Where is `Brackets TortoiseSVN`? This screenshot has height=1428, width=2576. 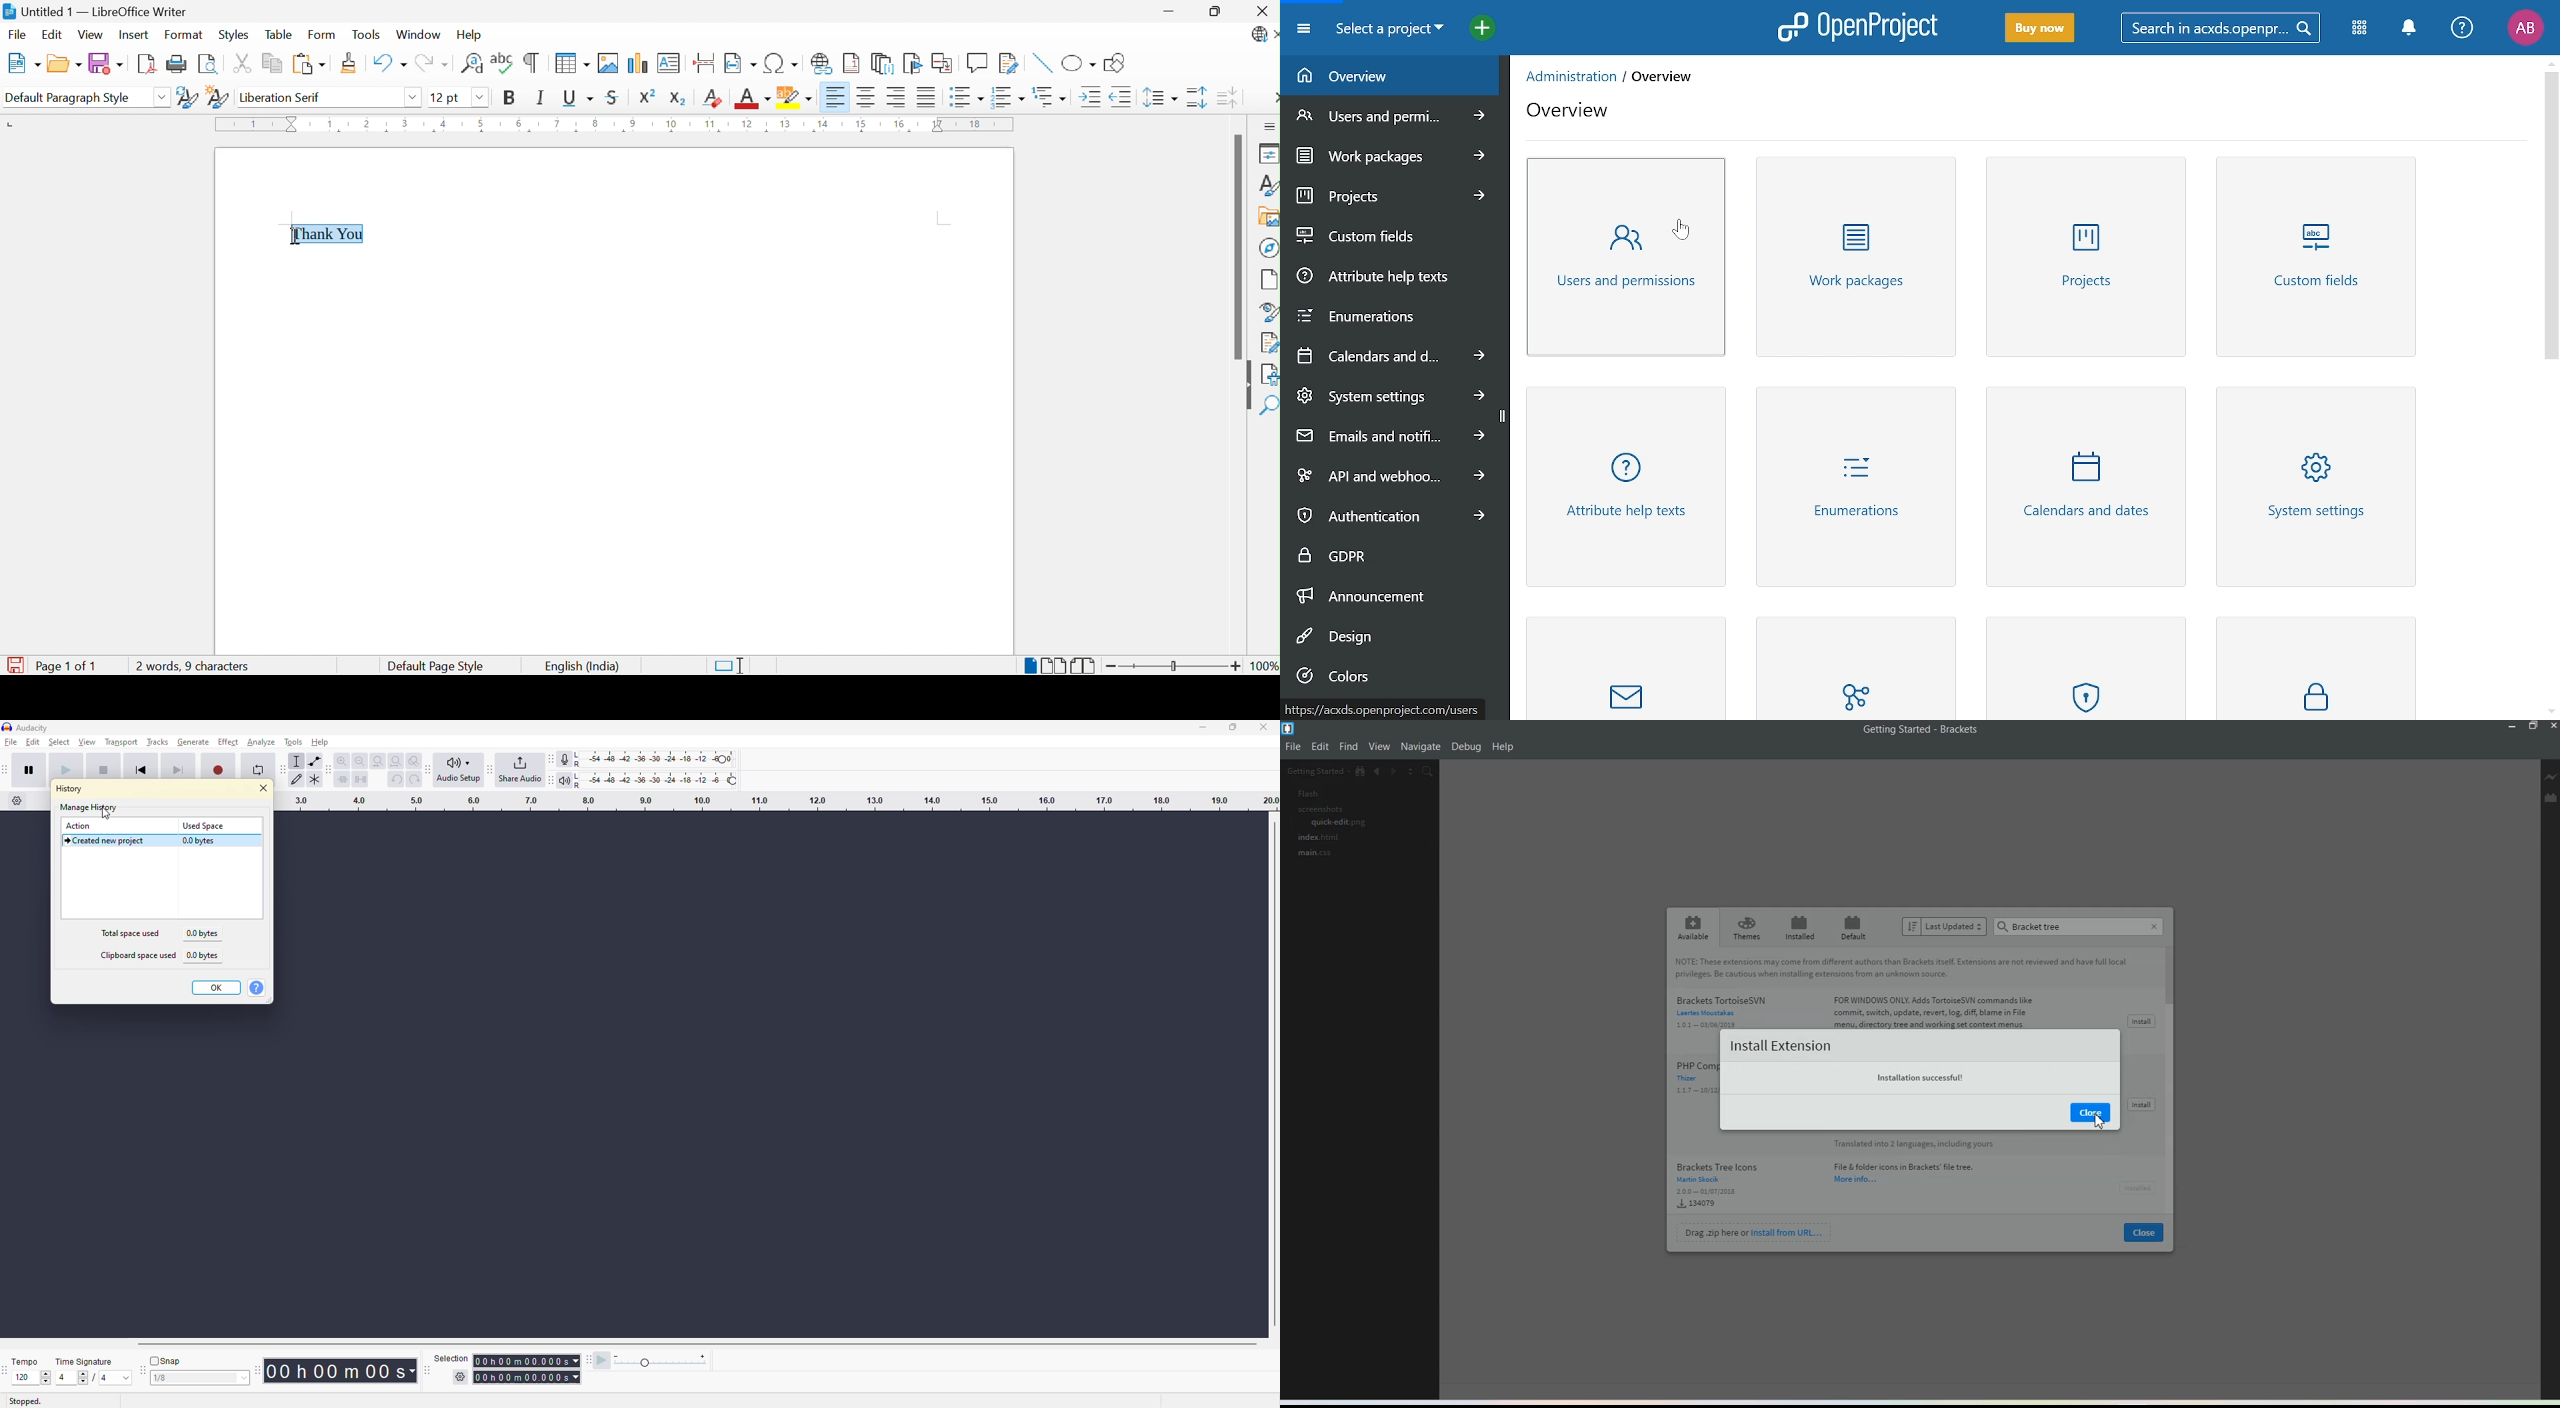
Brackets TortoiseSVN is located at coordinates (1860, 1009).